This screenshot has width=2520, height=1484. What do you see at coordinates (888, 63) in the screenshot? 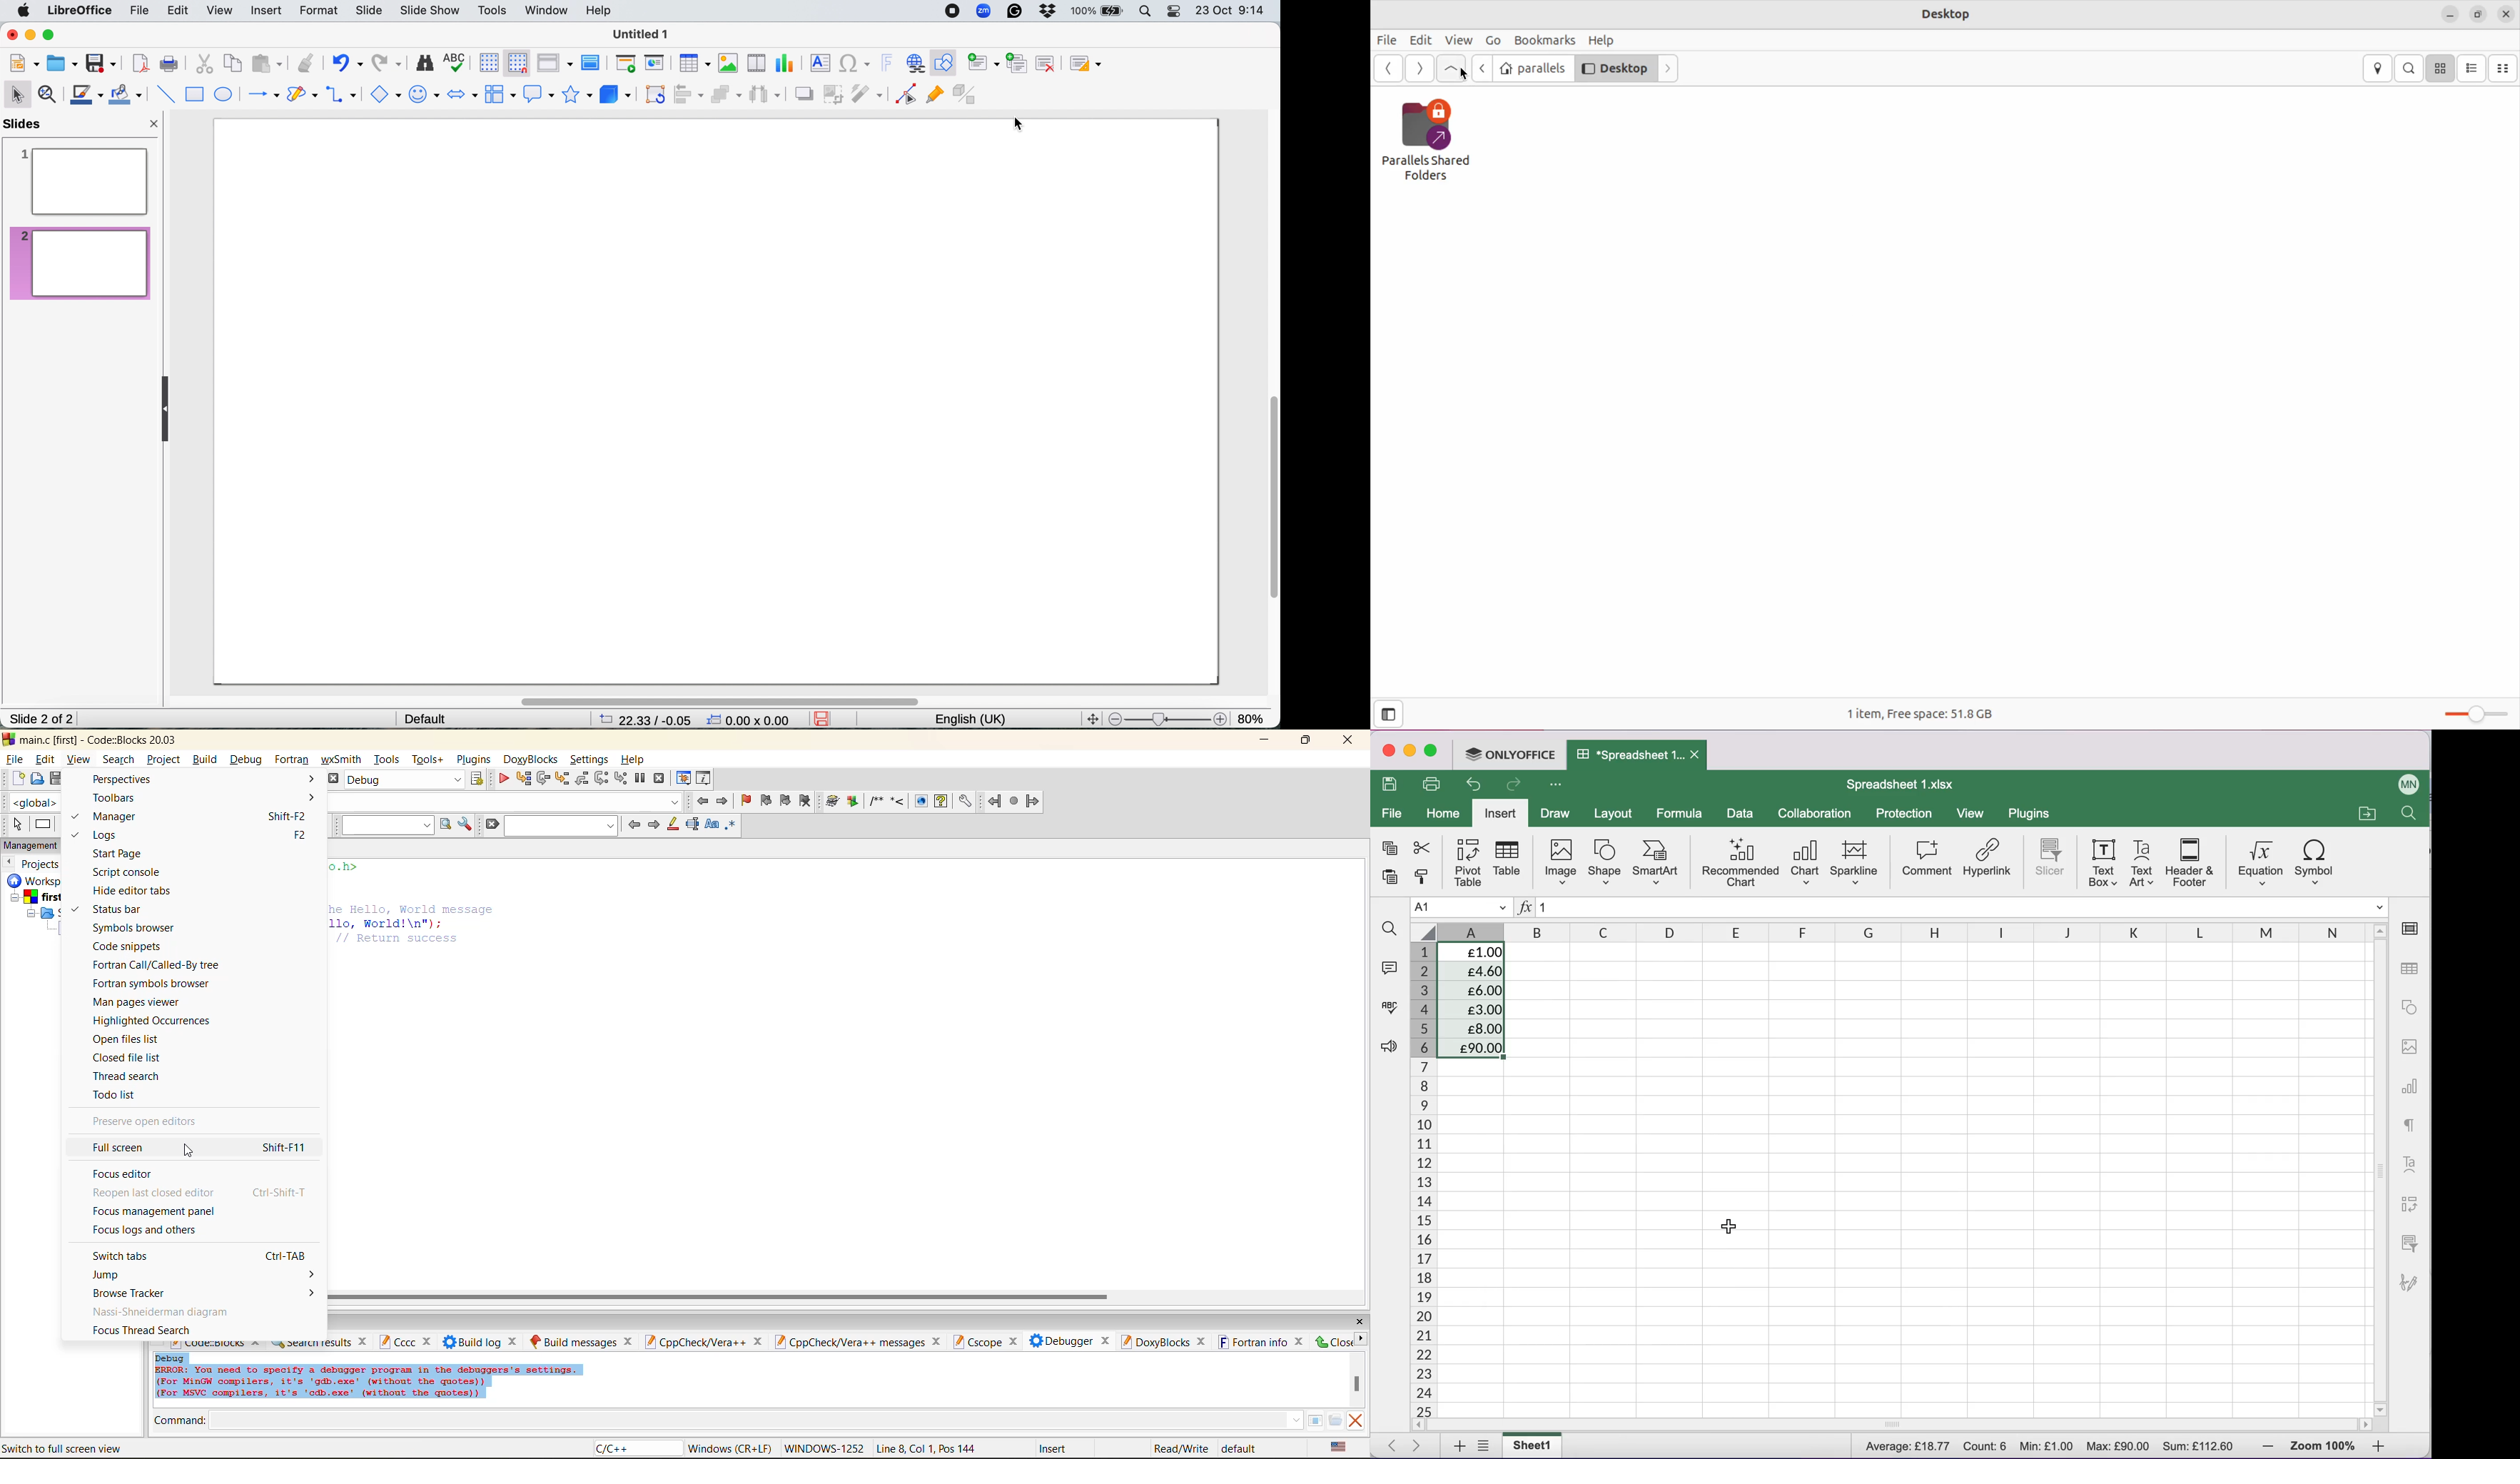
I see `insert fontwork text` at bounding box center [888, 63].